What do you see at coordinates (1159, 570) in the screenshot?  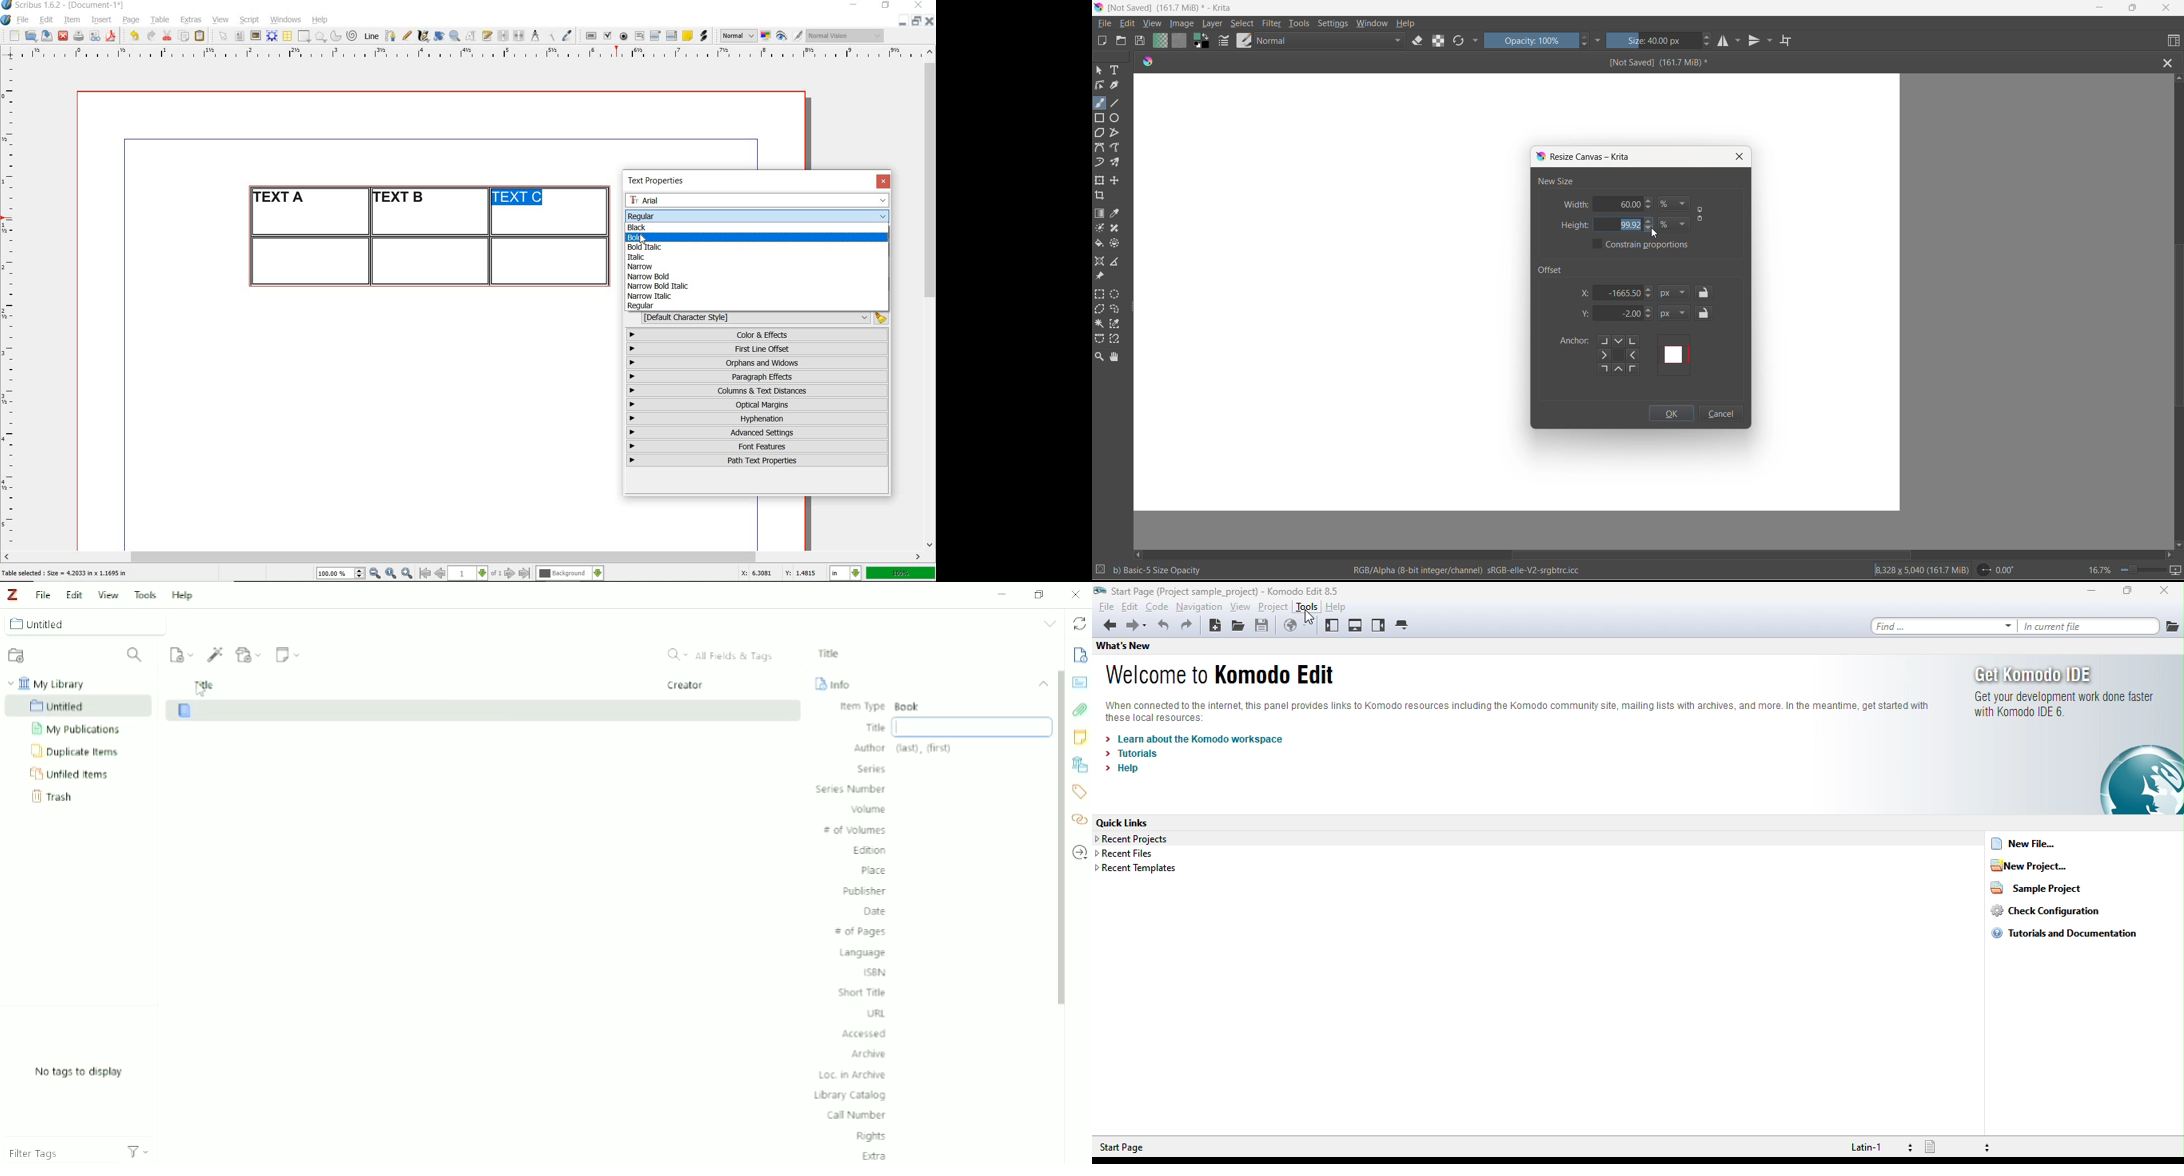 I see `opacity information` at bounding box center [1159, 570].